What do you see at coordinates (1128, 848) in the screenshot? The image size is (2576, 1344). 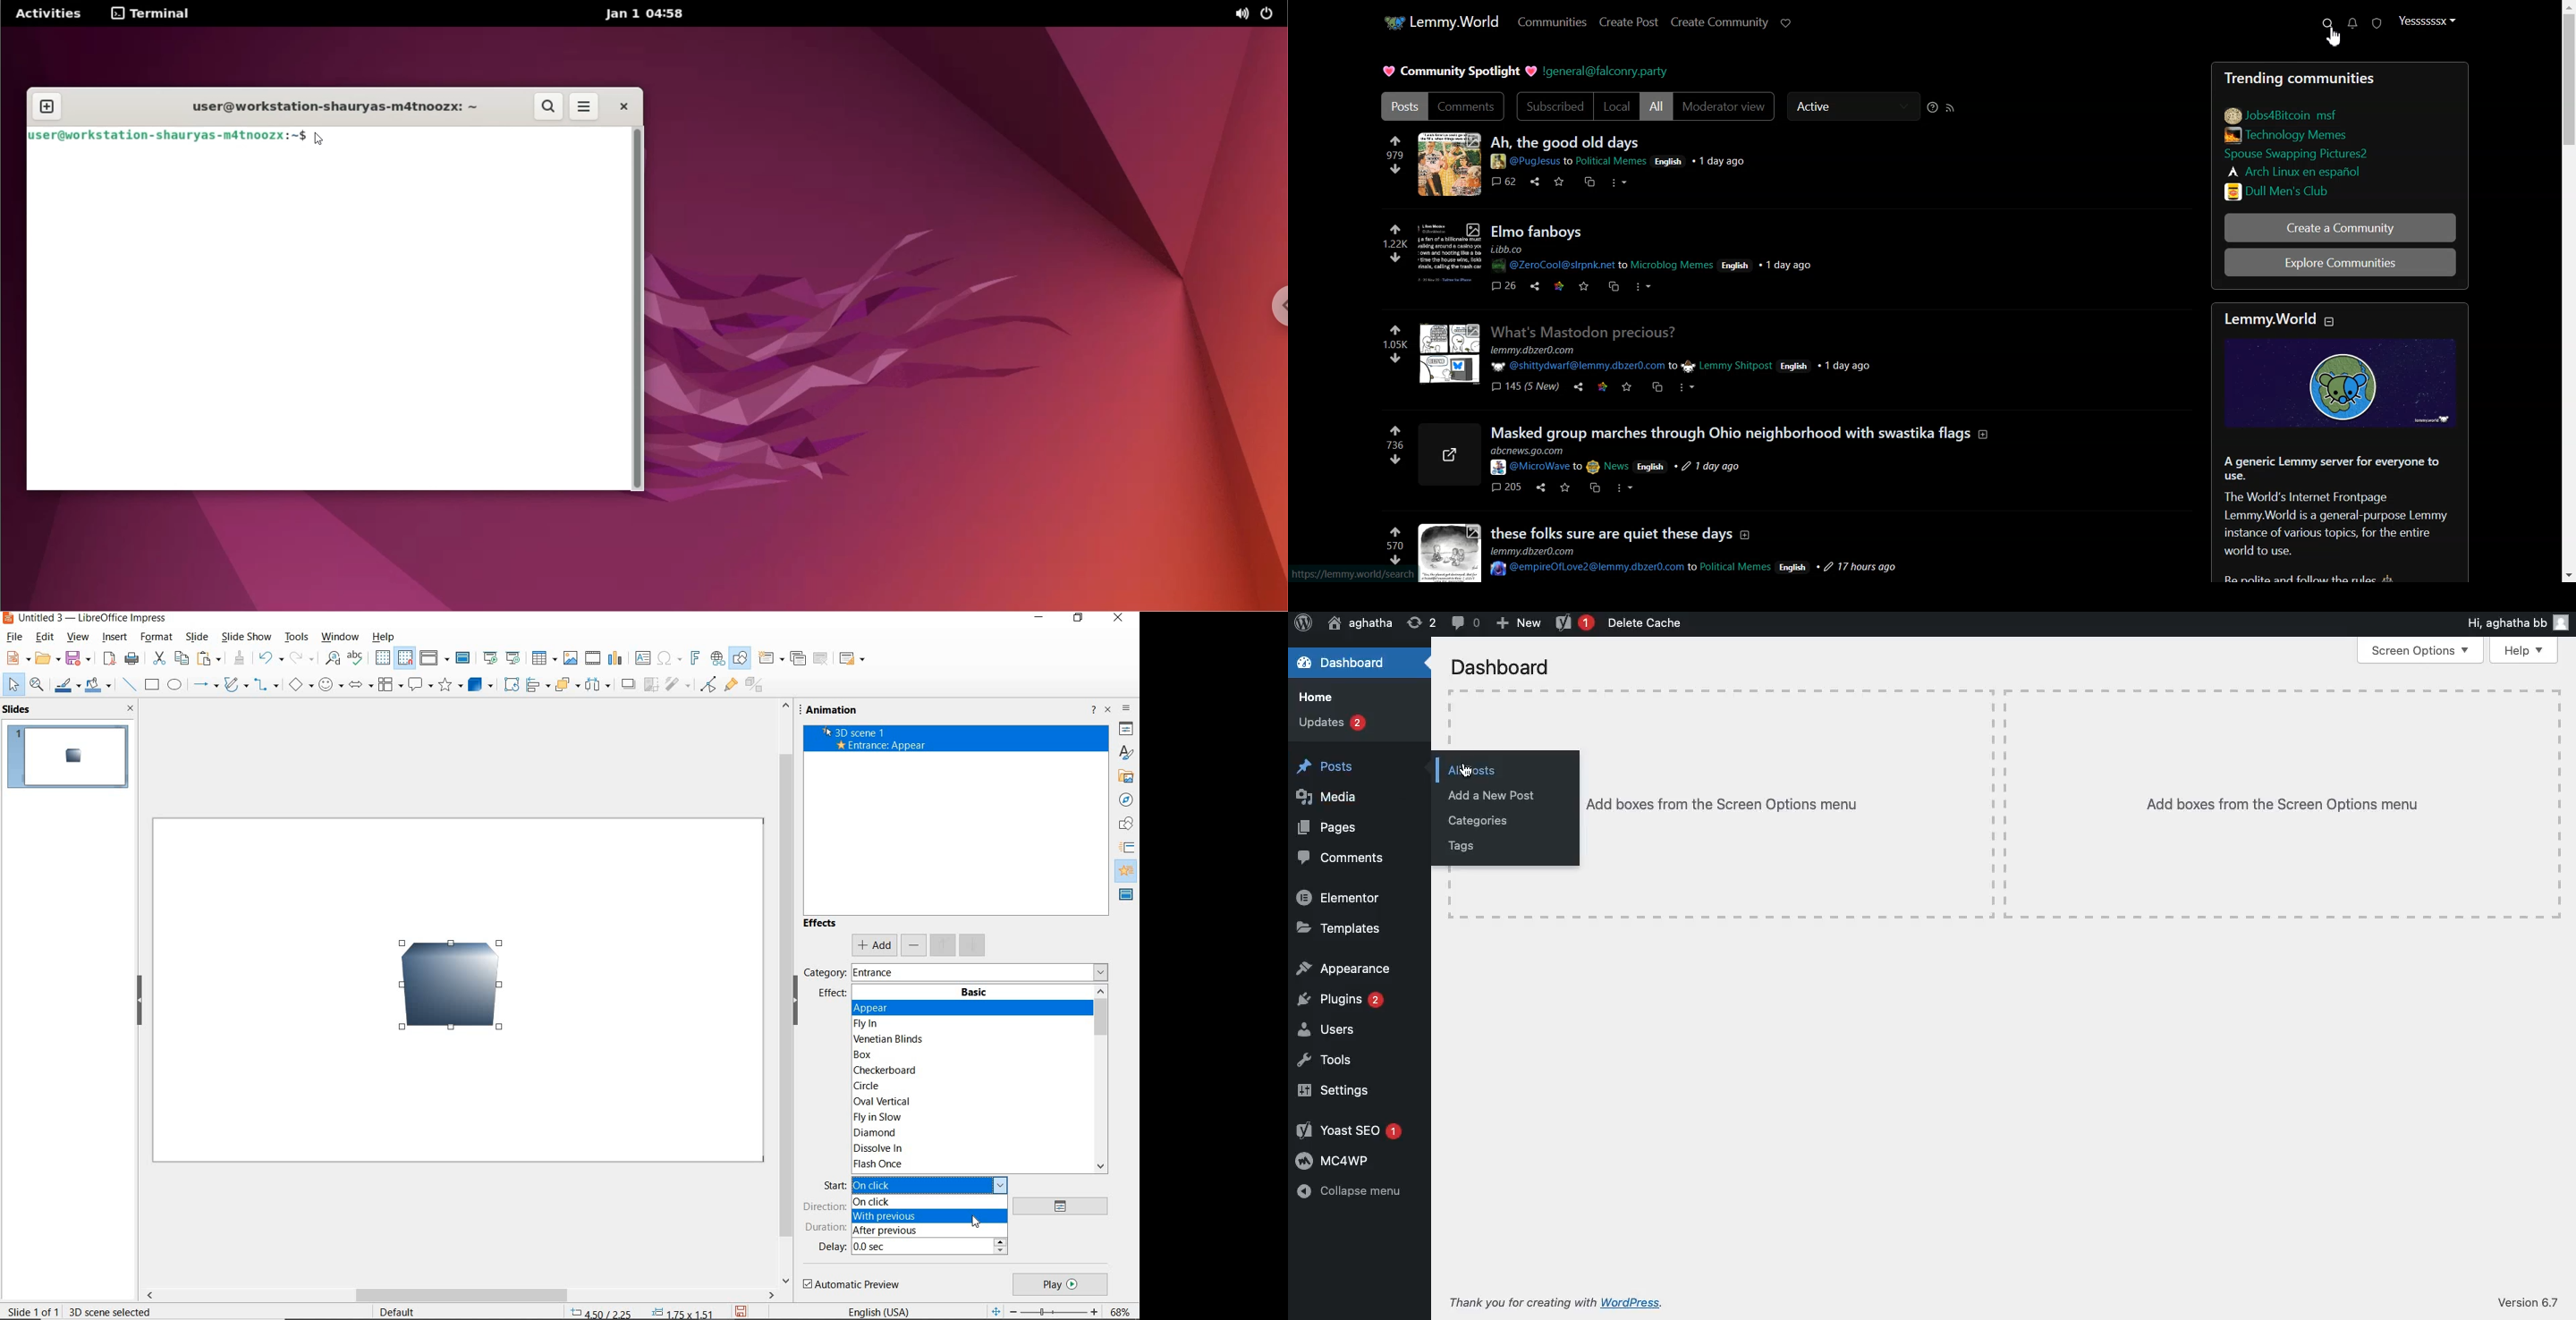 I see `SLIDE TRANSITION` at bounding box center [1128, 848].